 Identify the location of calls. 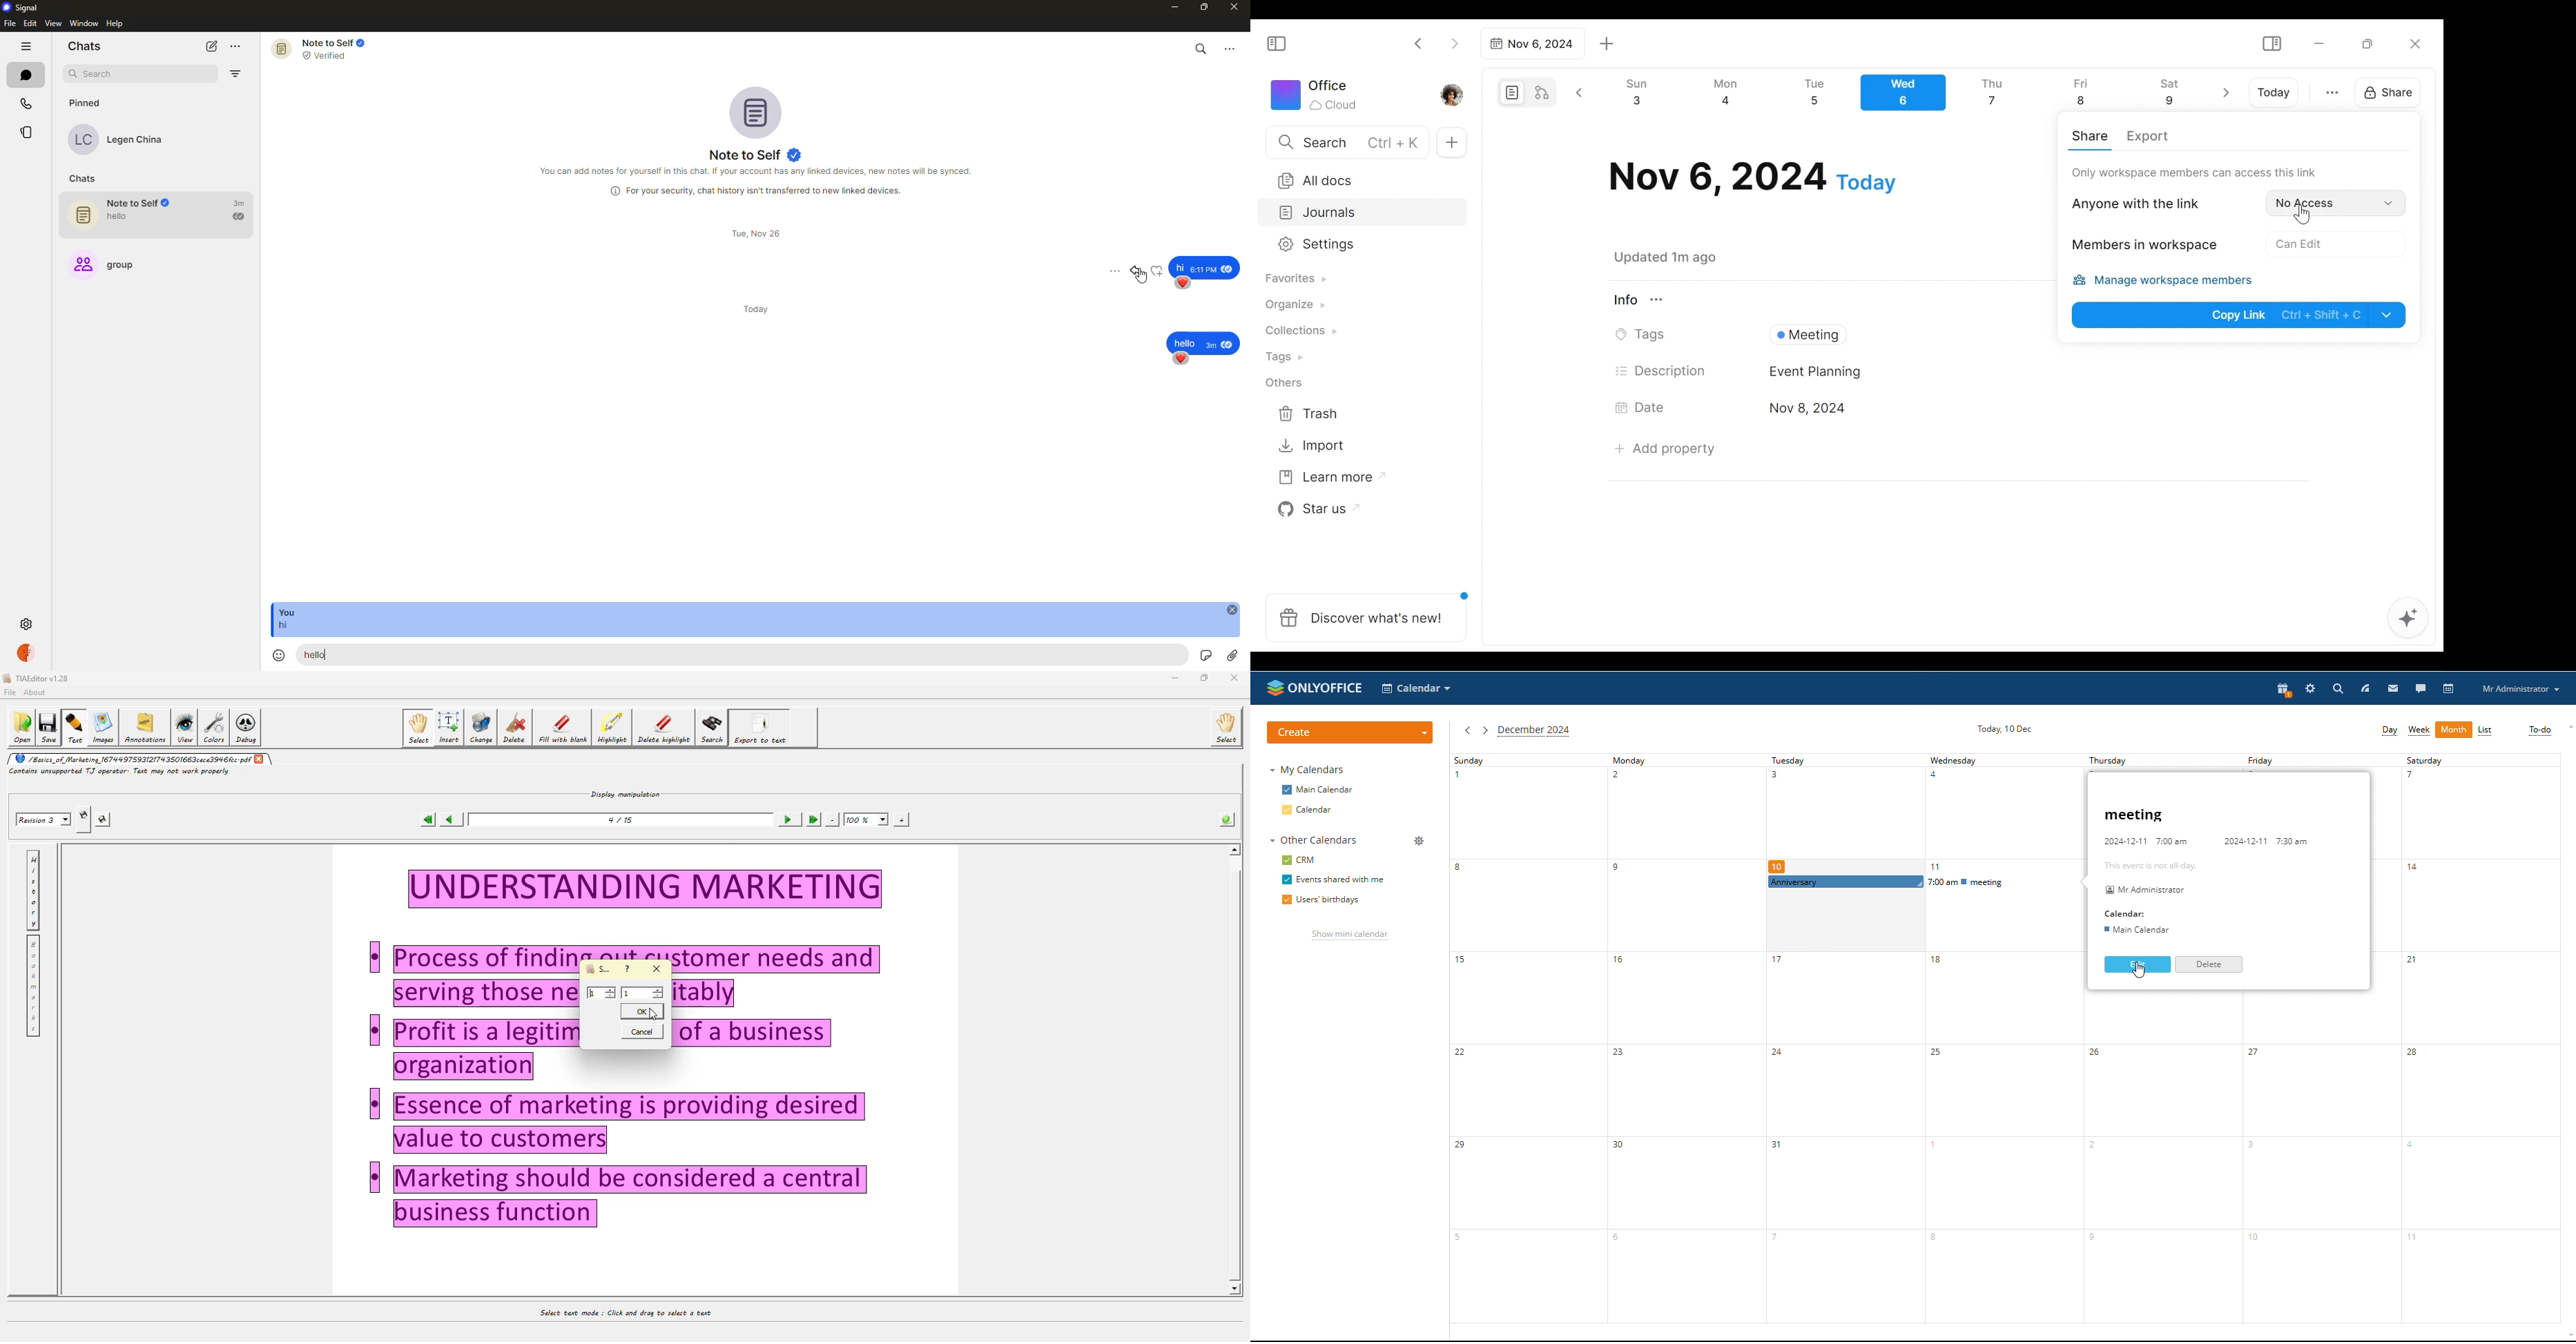
(28, 101).